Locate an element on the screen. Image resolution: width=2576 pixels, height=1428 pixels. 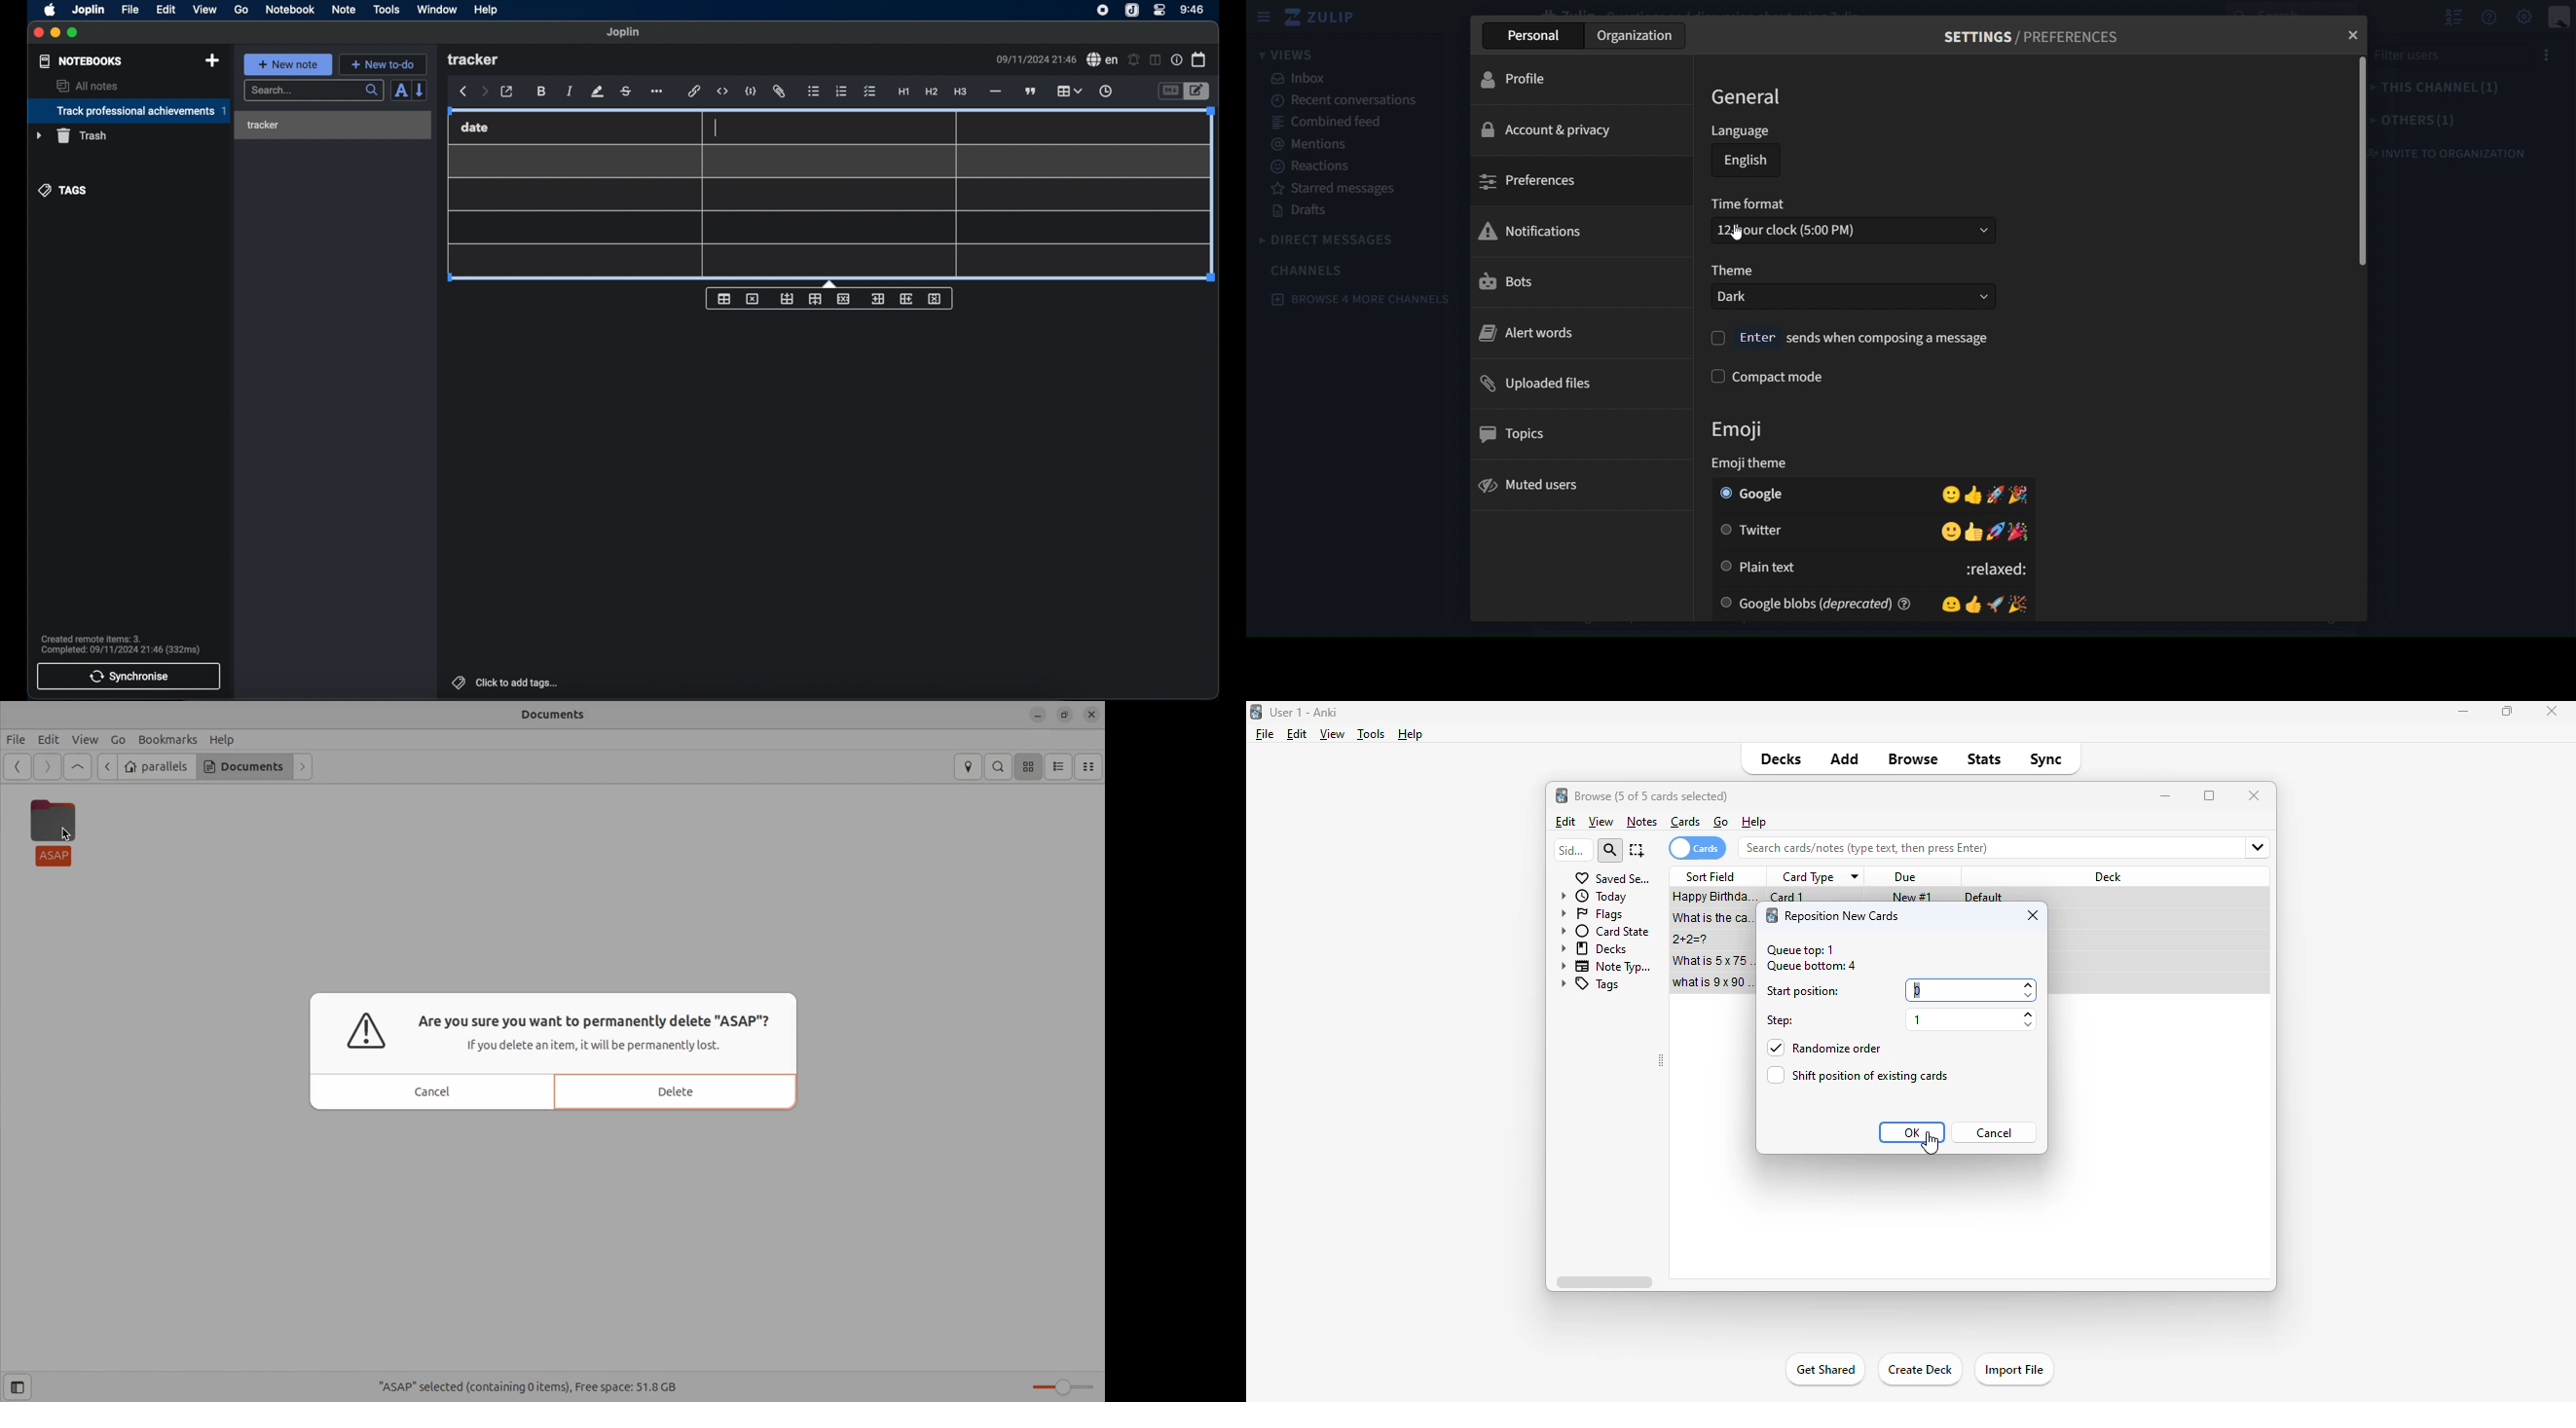
what is 9x90=? is located at coordinates (1715, 982).